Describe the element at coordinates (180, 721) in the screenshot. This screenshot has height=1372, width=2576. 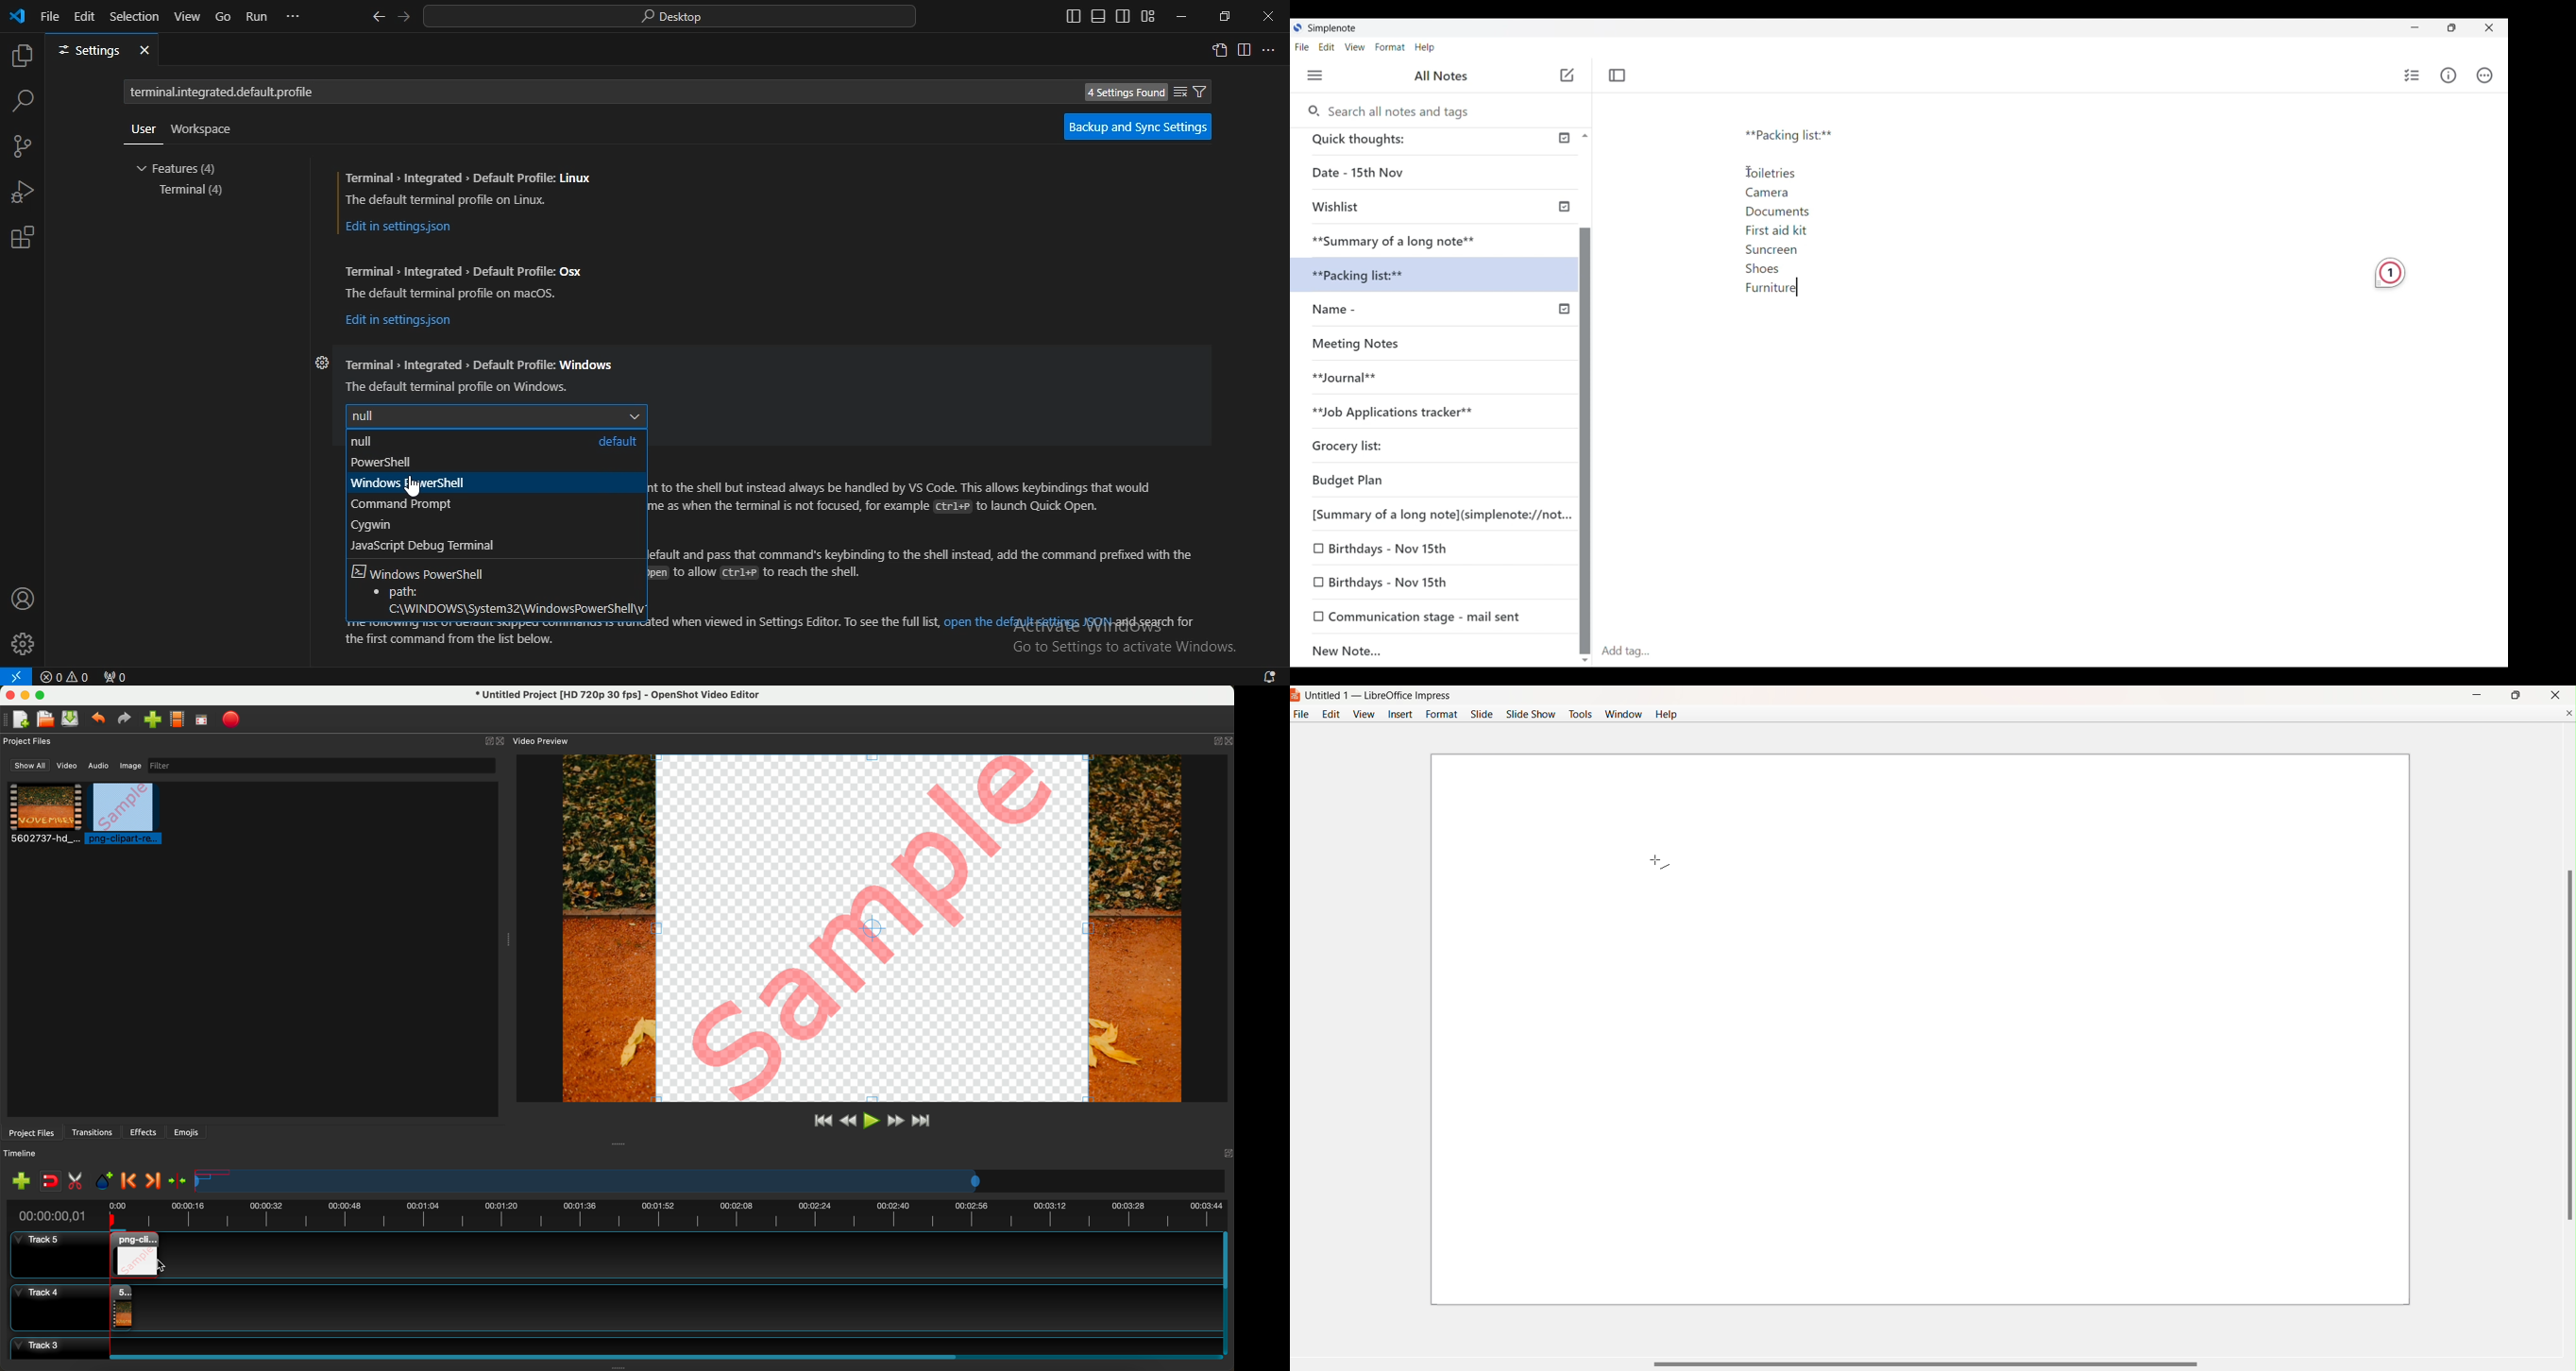
I see `choose profile` at that location.